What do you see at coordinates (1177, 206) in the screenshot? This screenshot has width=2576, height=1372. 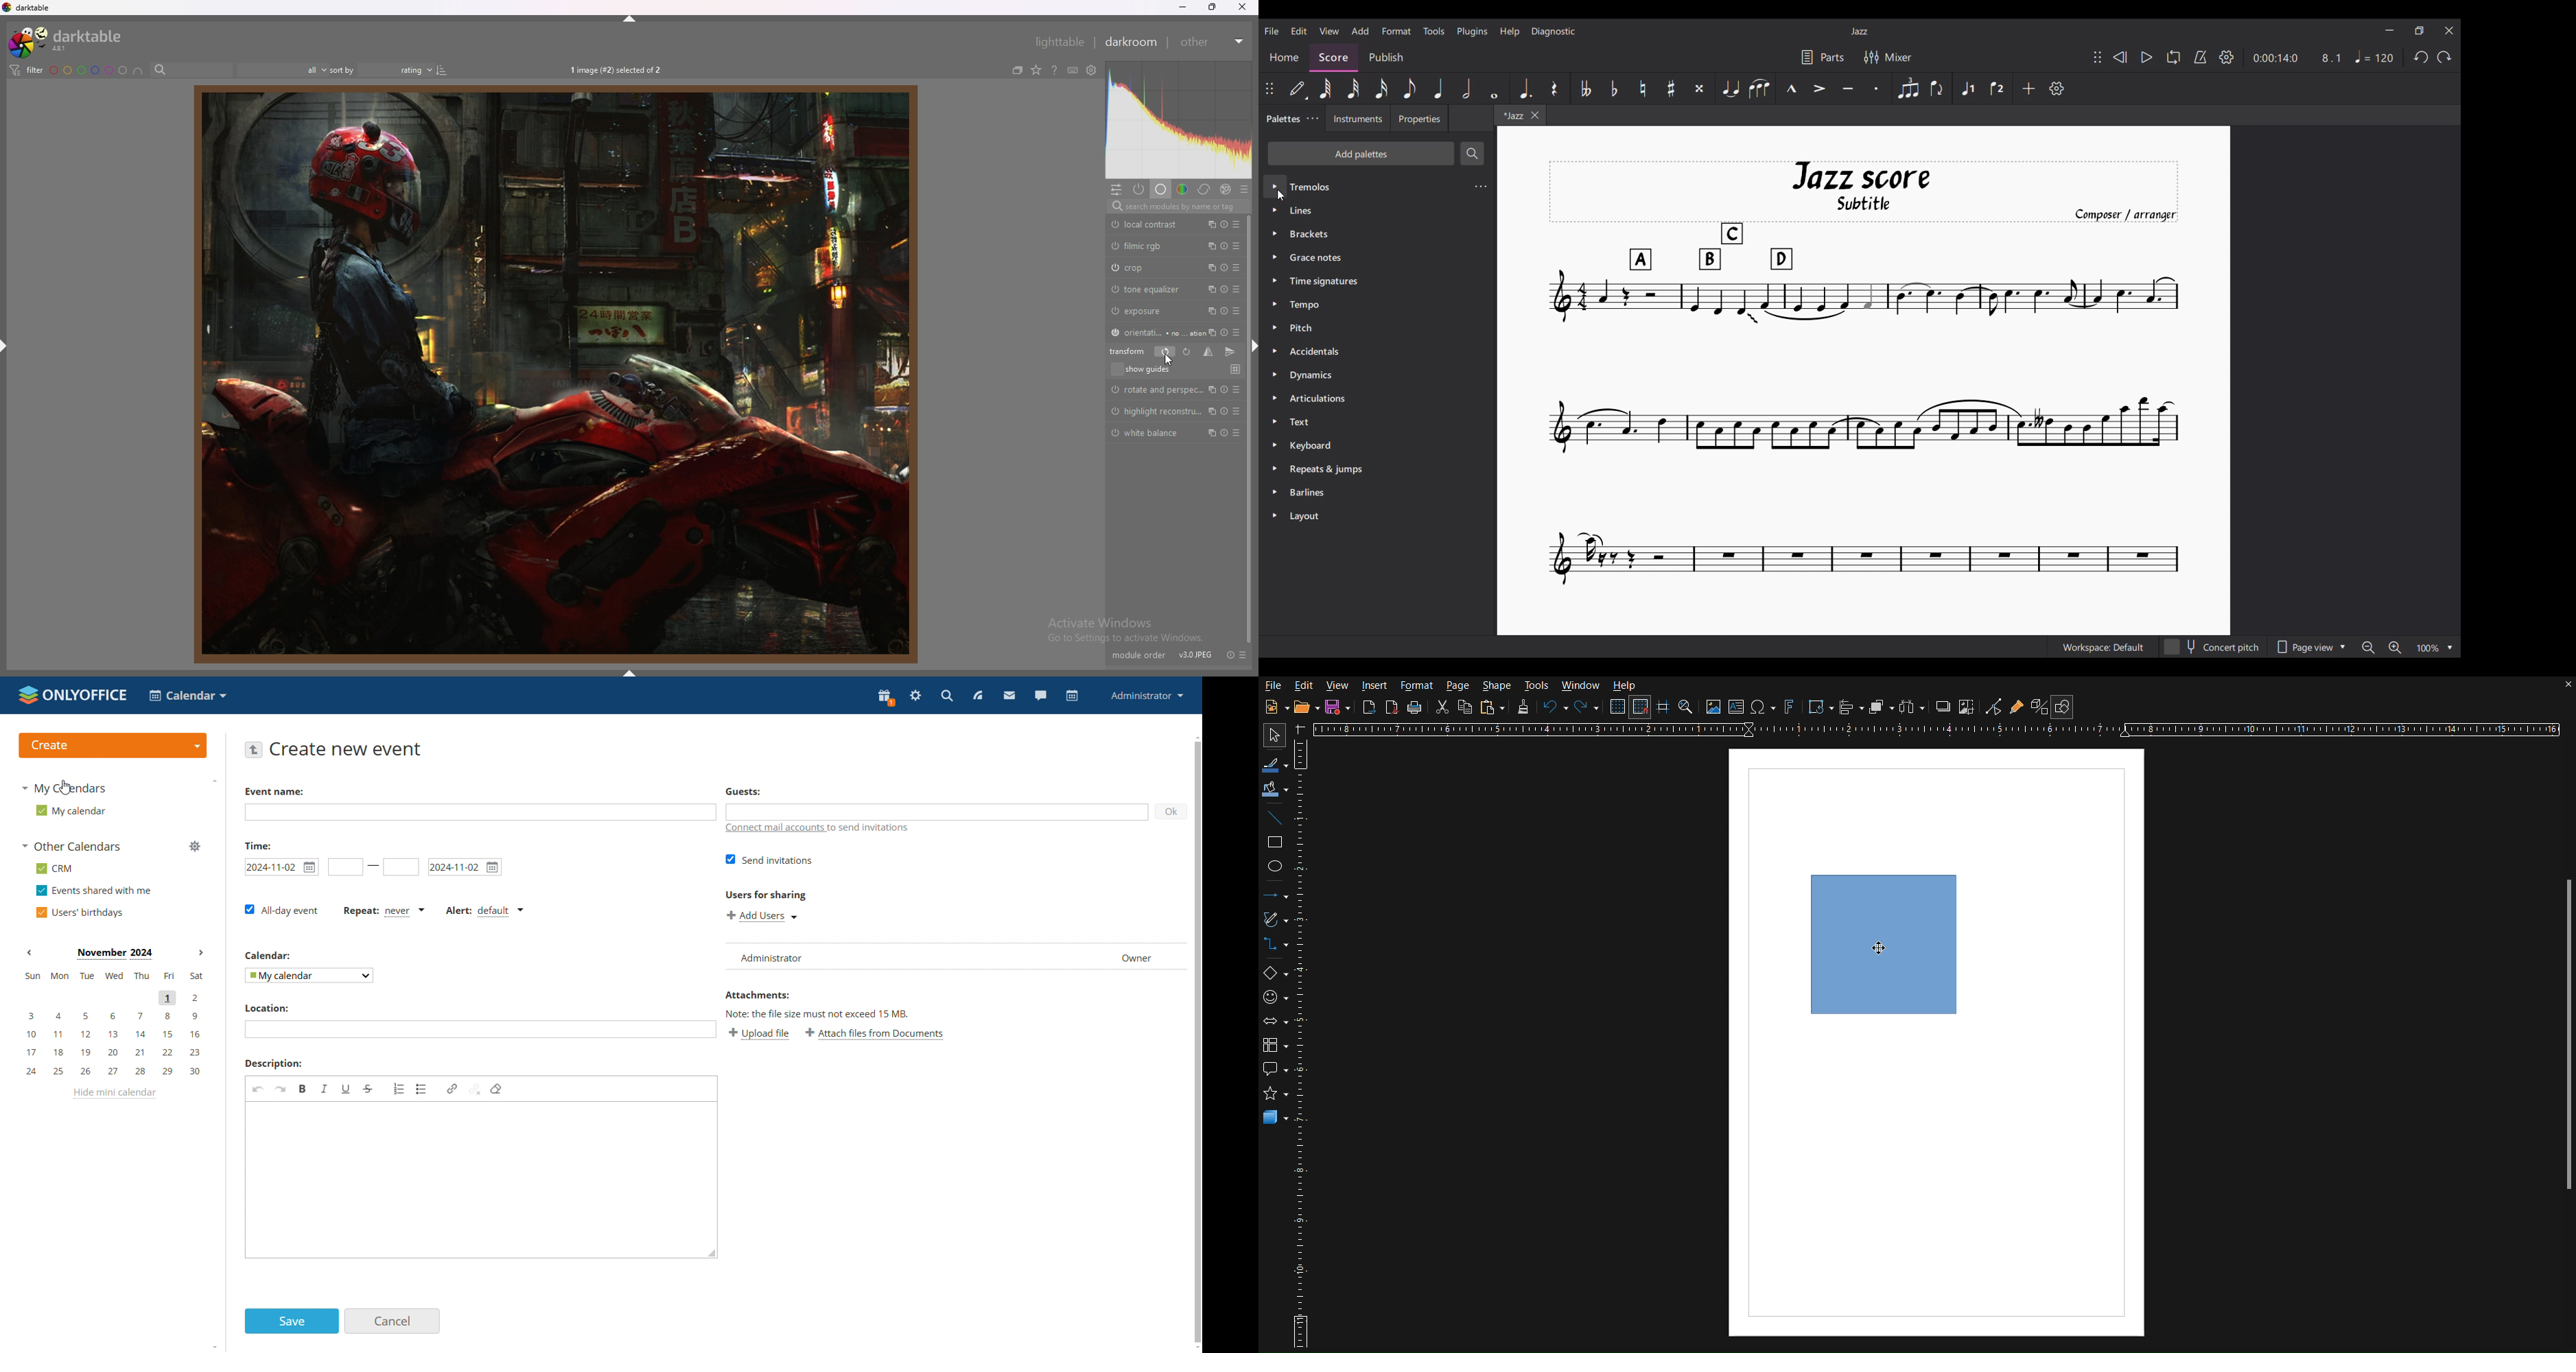 I see `search modules by name or tag` at bounding box center [1177, 206].